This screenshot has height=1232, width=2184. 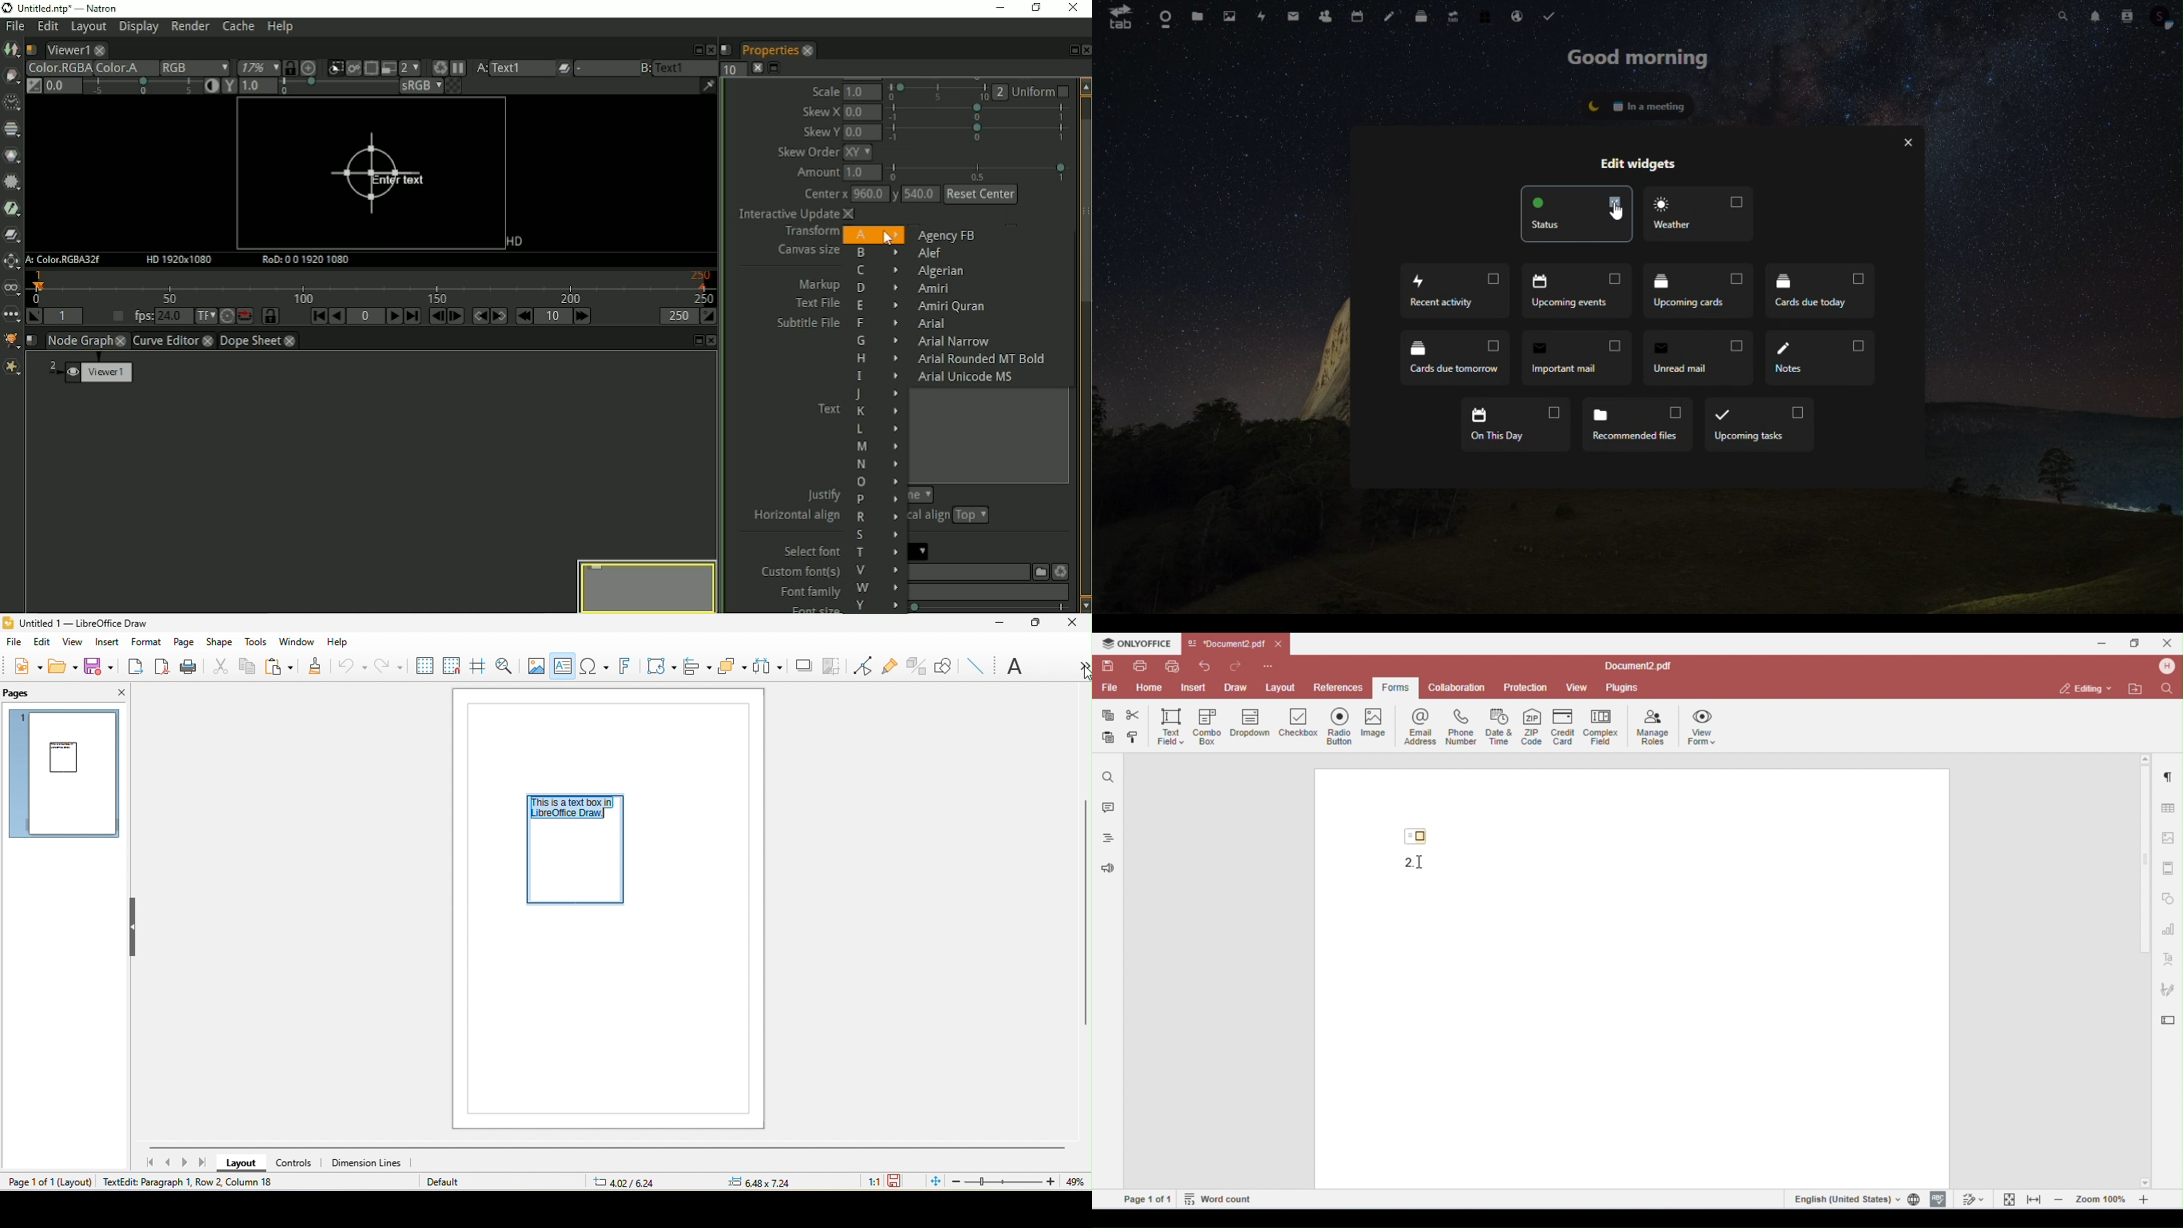 I want to click on Skew Y, so click(x=820, y=132).